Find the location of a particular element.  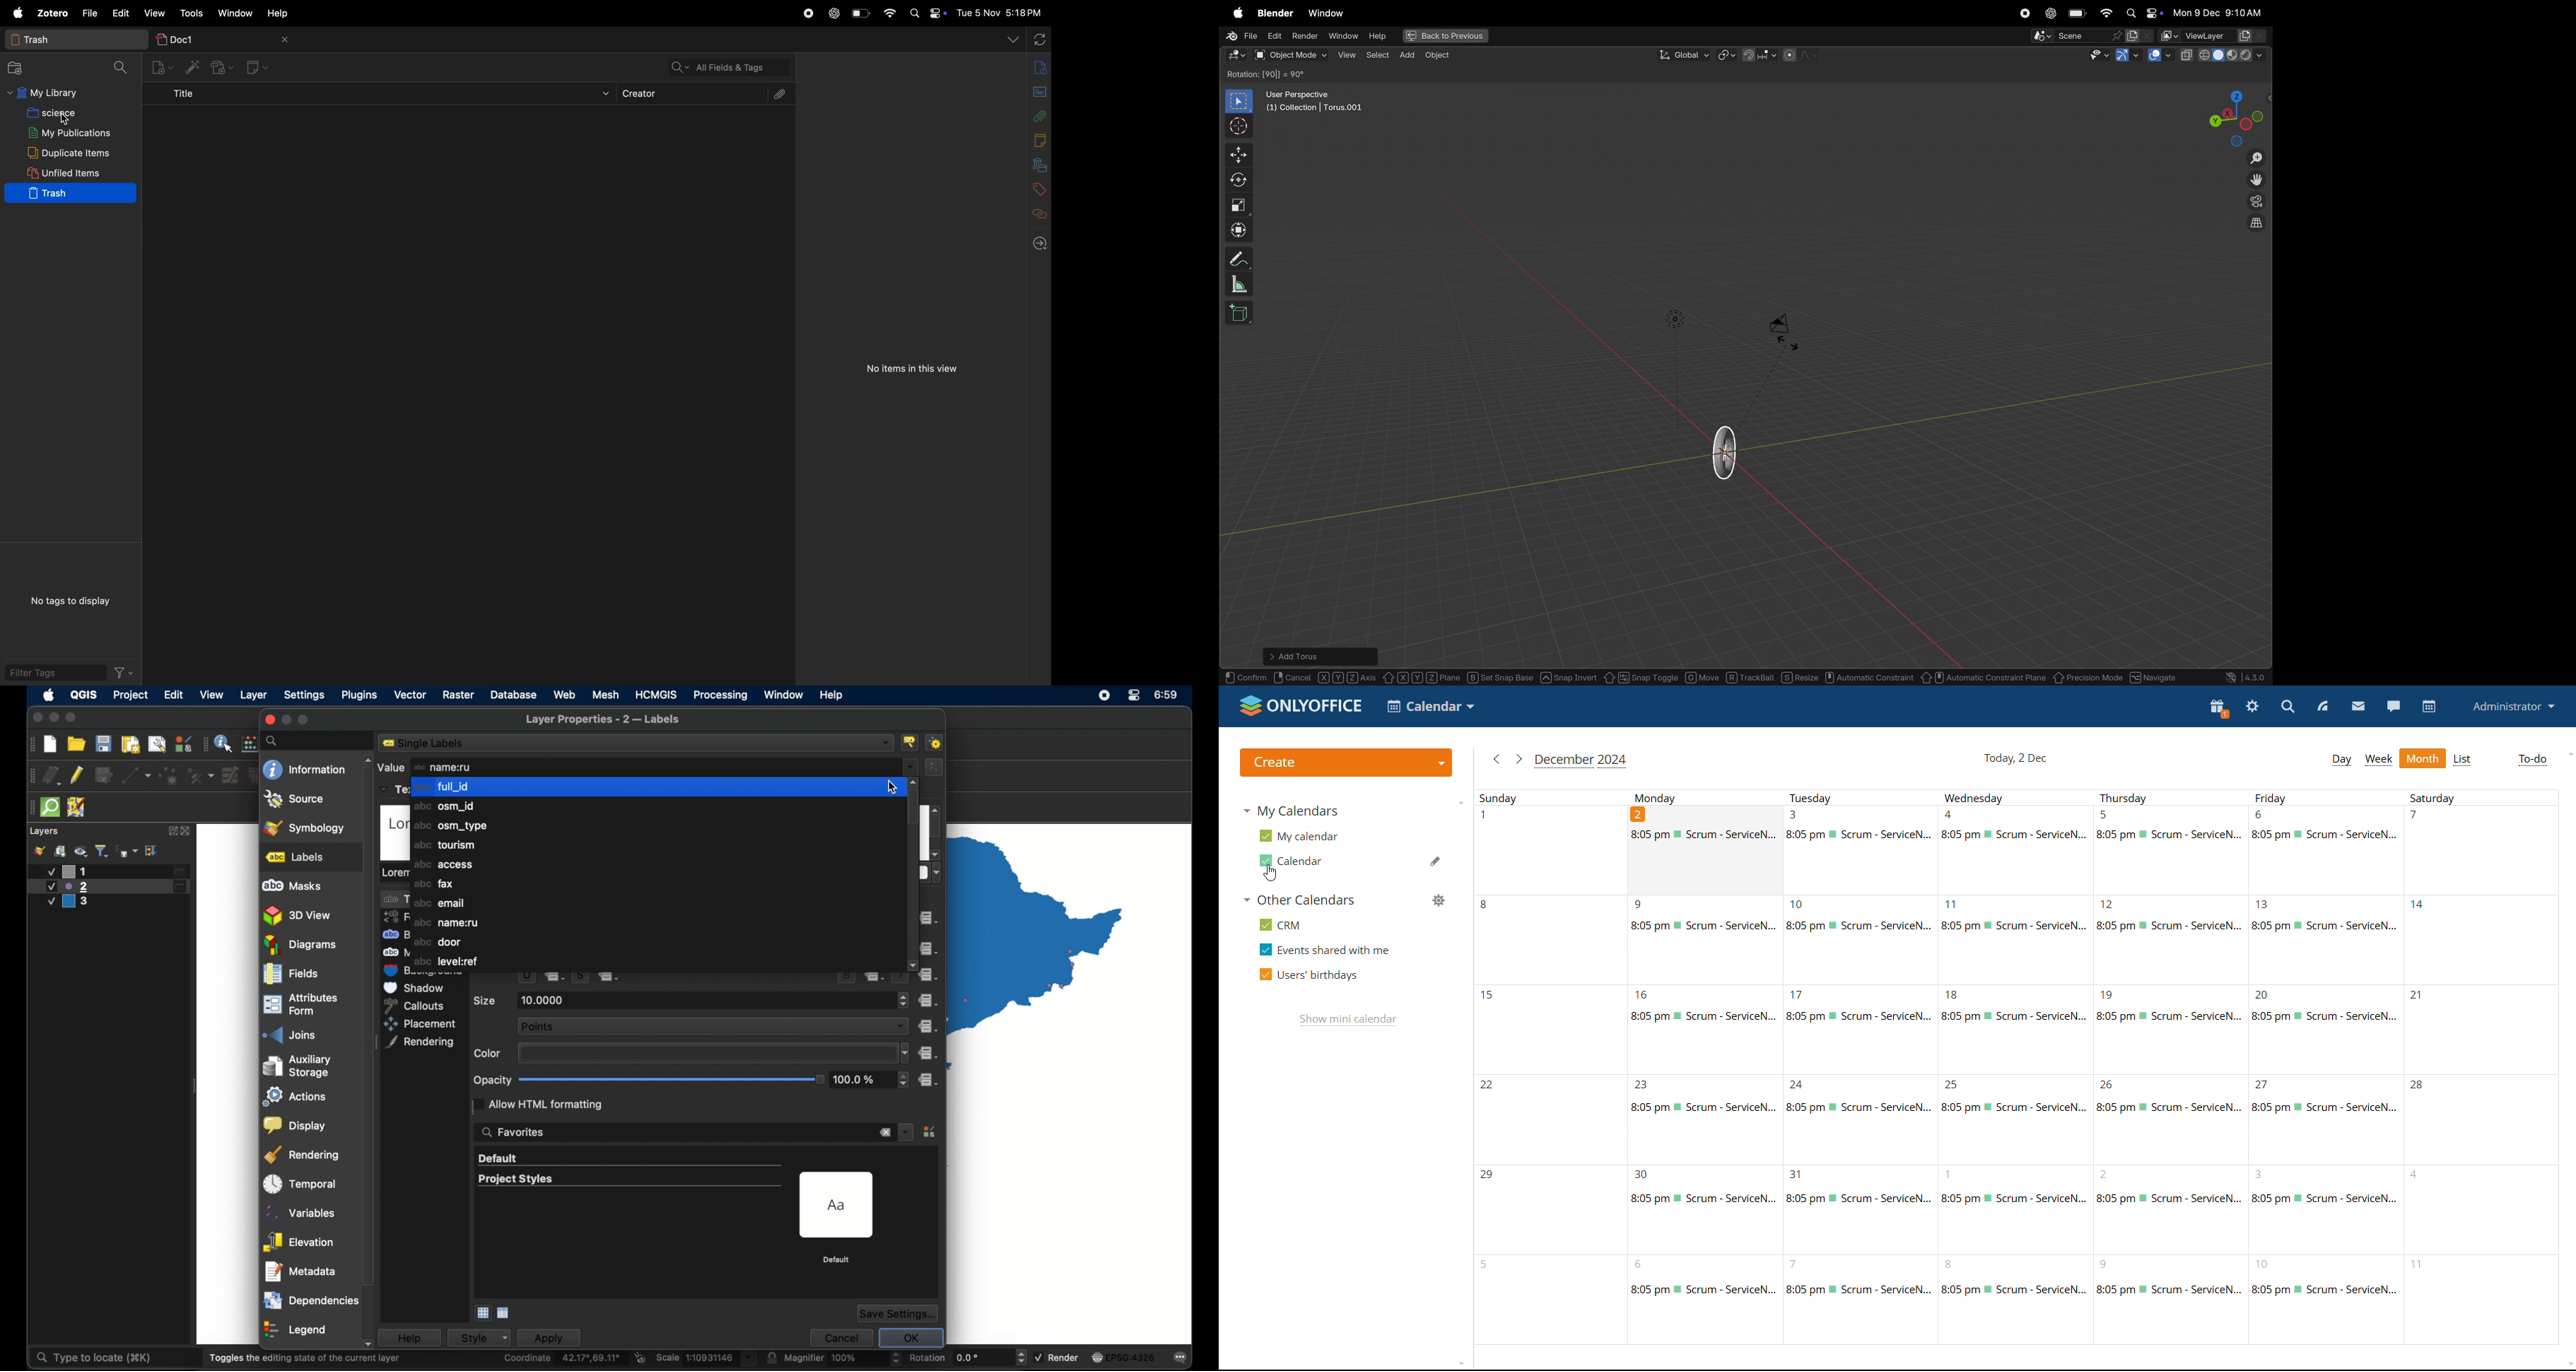

my publications is located at coordinates (68, 133).